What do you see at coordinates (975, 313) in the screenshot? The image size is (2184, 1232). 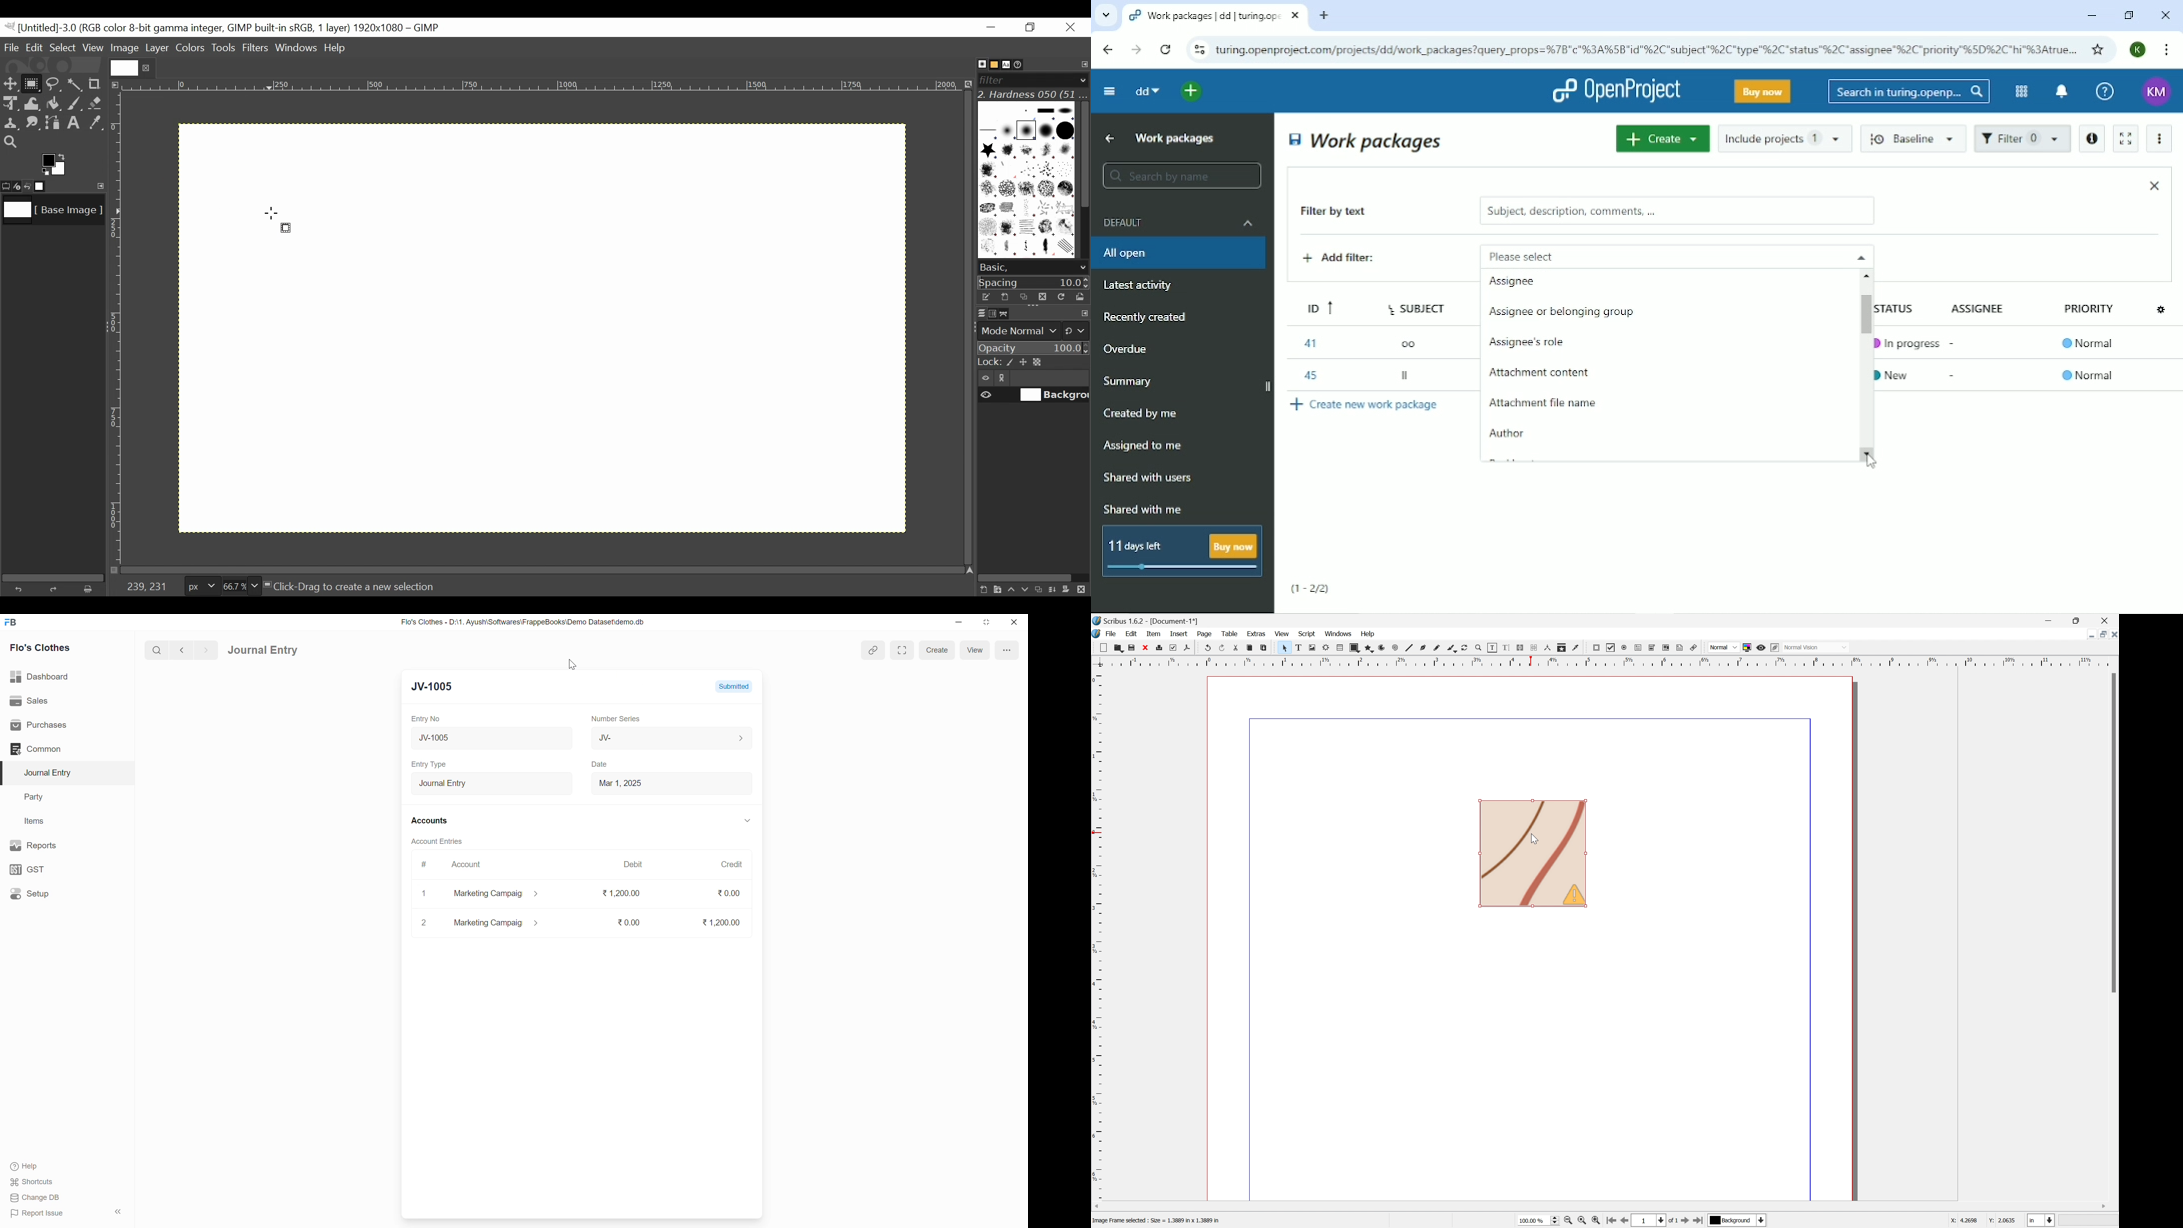 I see `Layers` at bounding box center [975, 313].